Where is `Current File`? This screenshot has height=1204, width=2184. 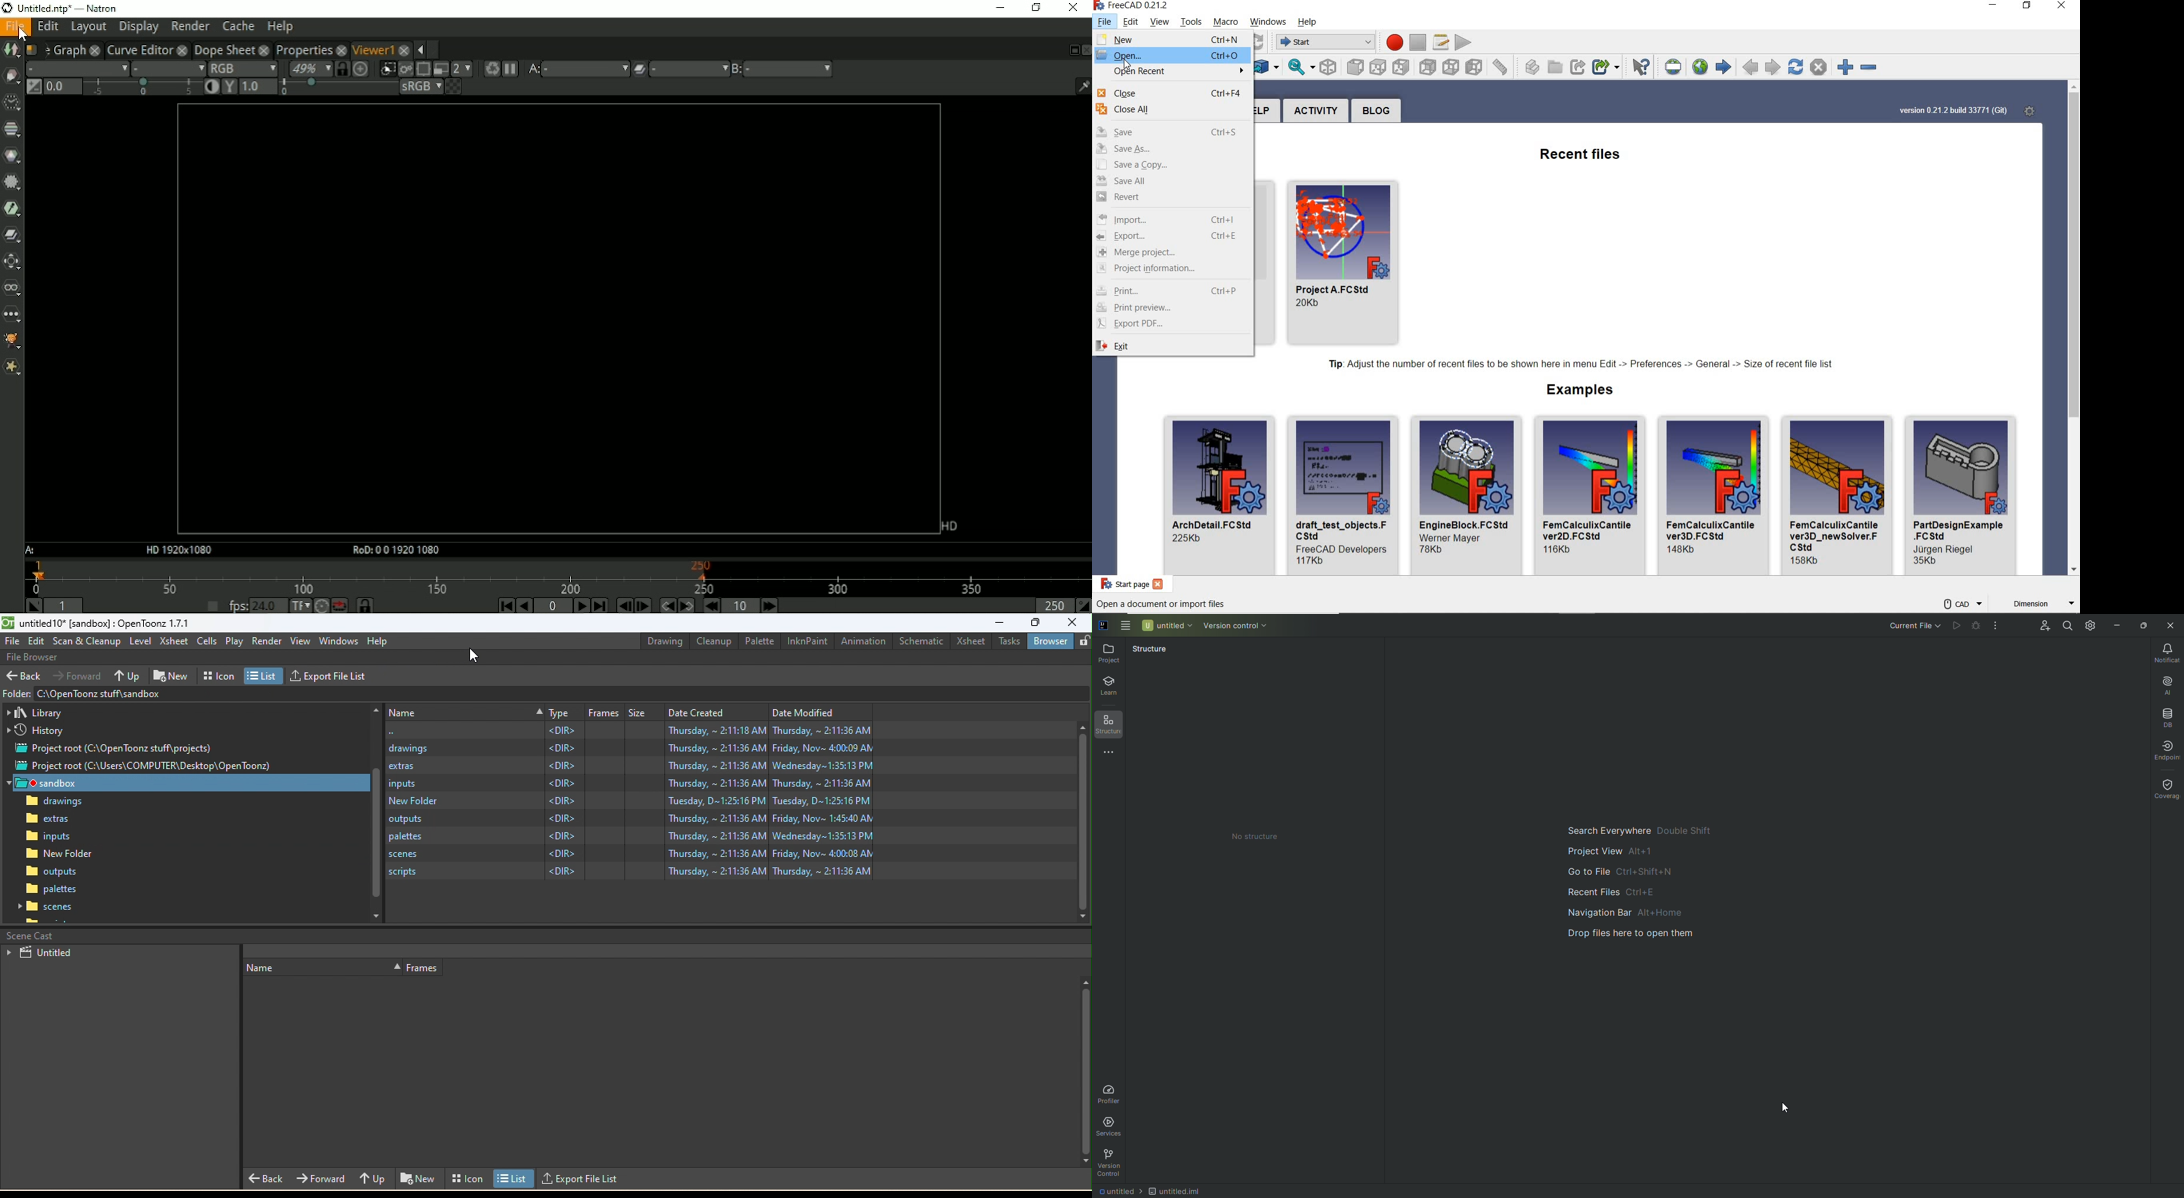
Current File is located at coordinates (1917, 627).